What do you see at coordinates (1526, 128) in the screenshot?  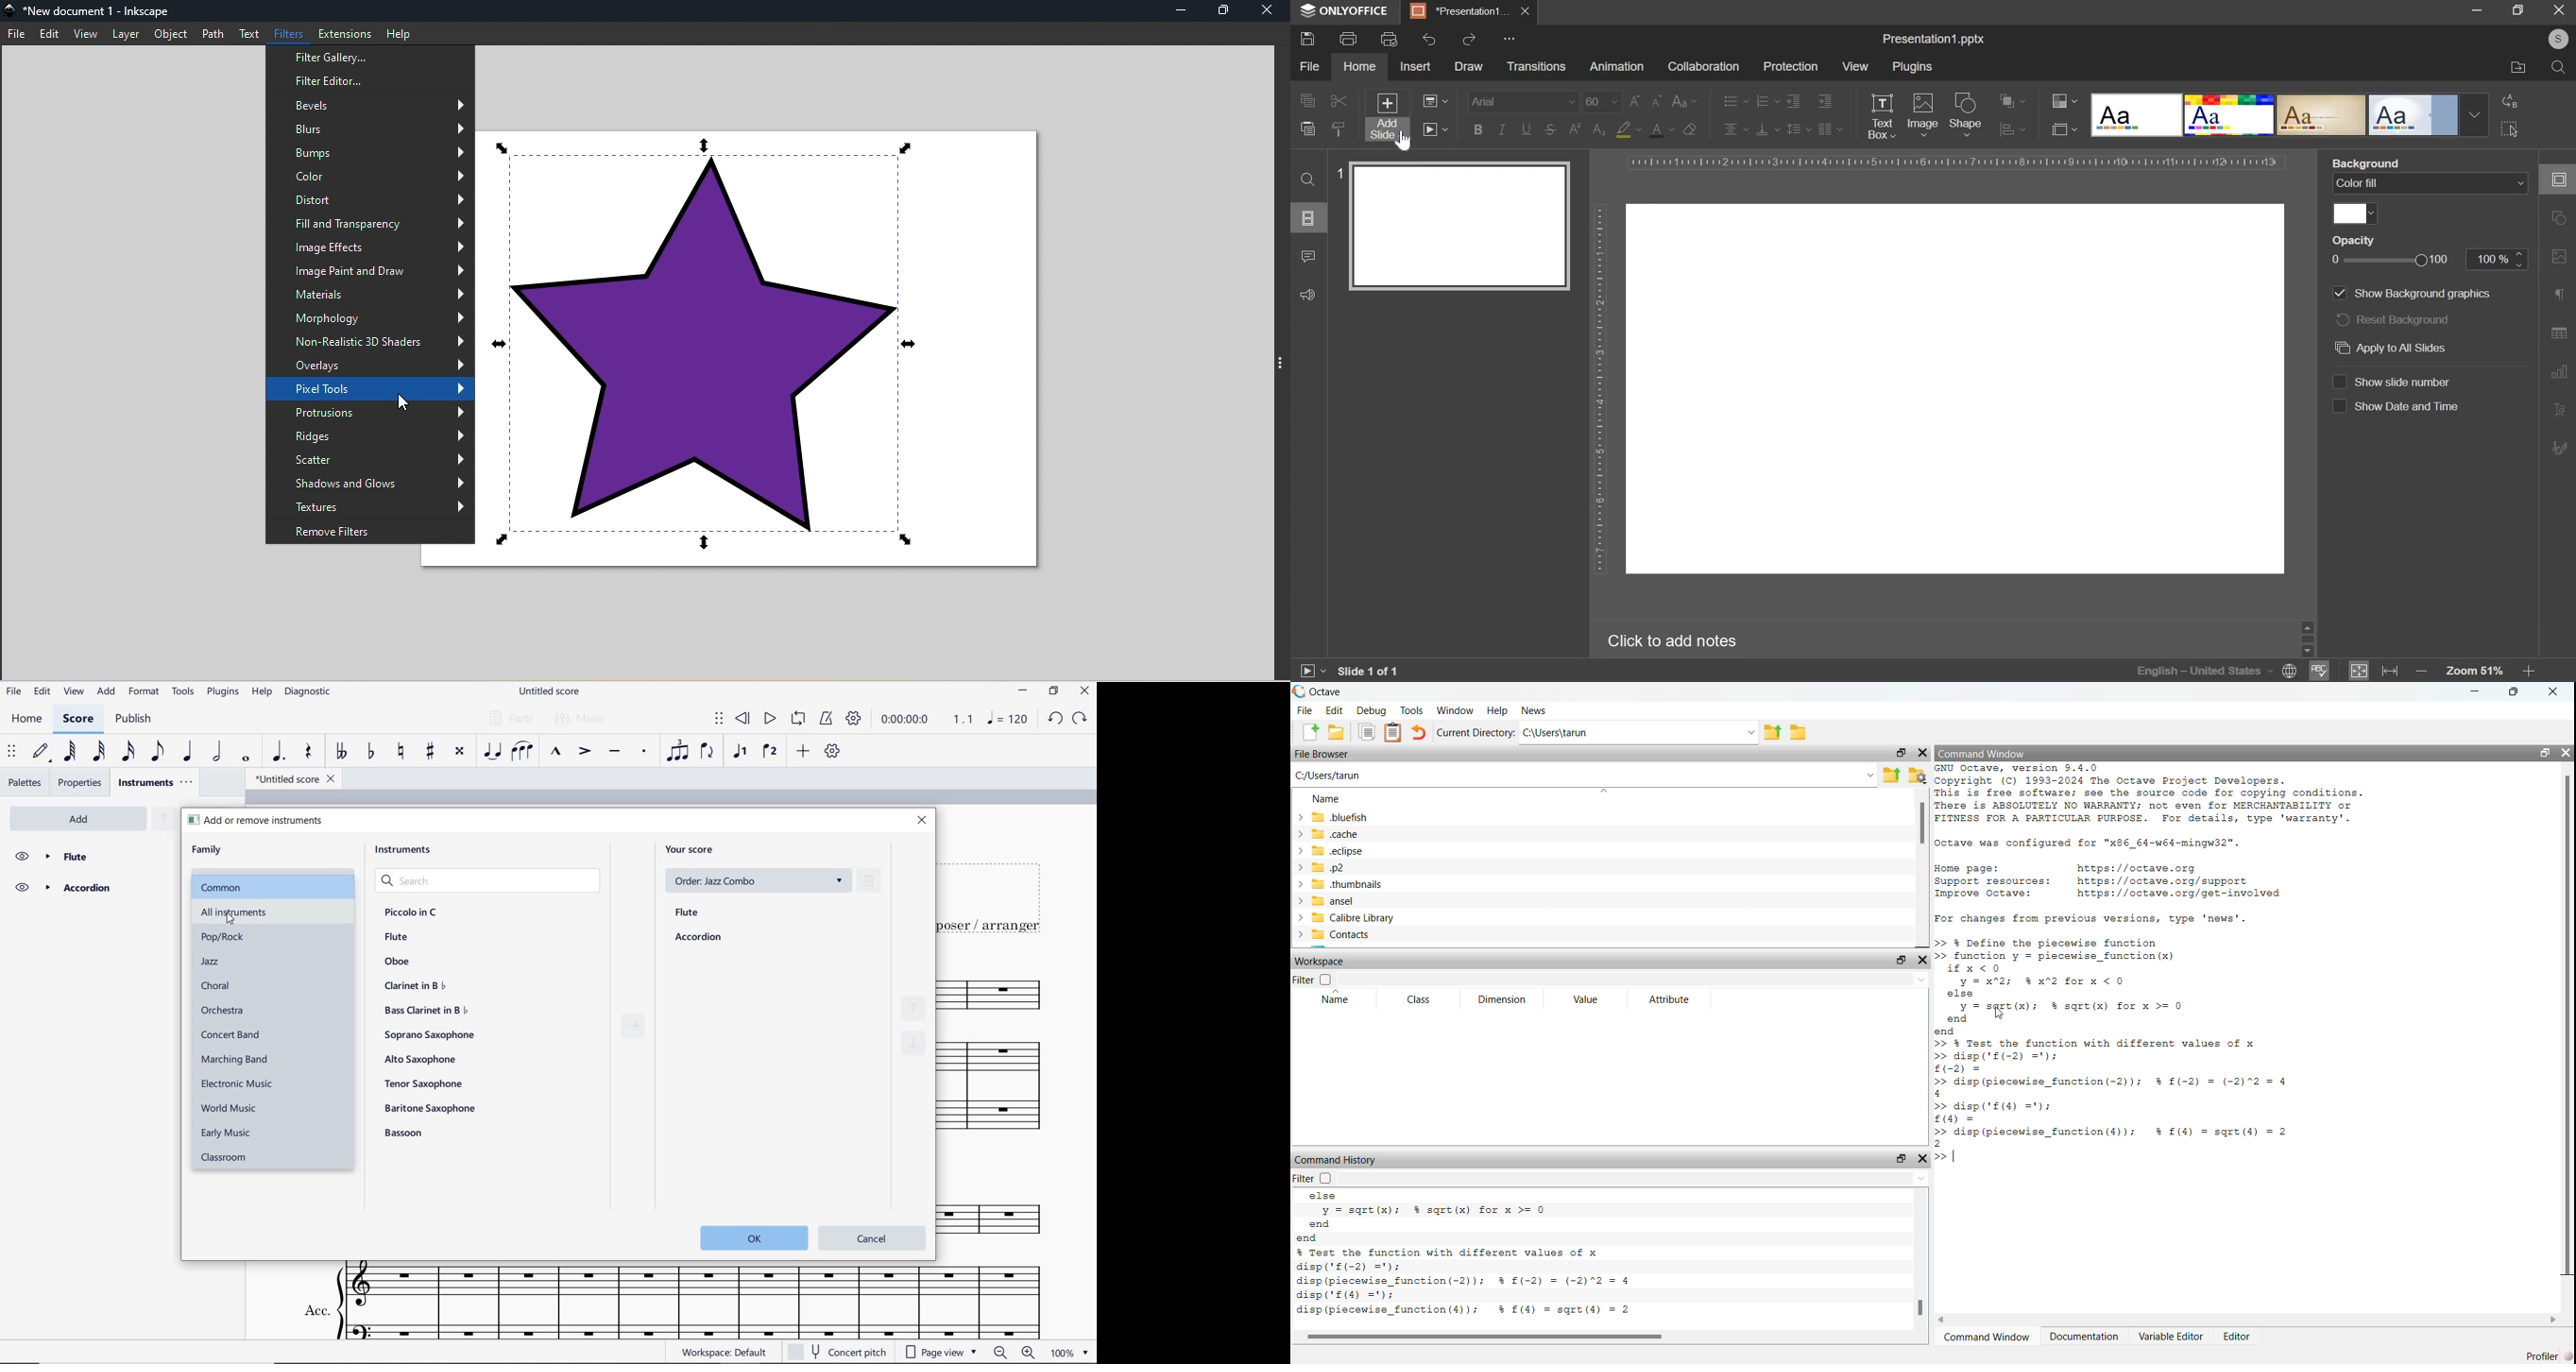 I see `underline` at bounding box center [1526, 128].